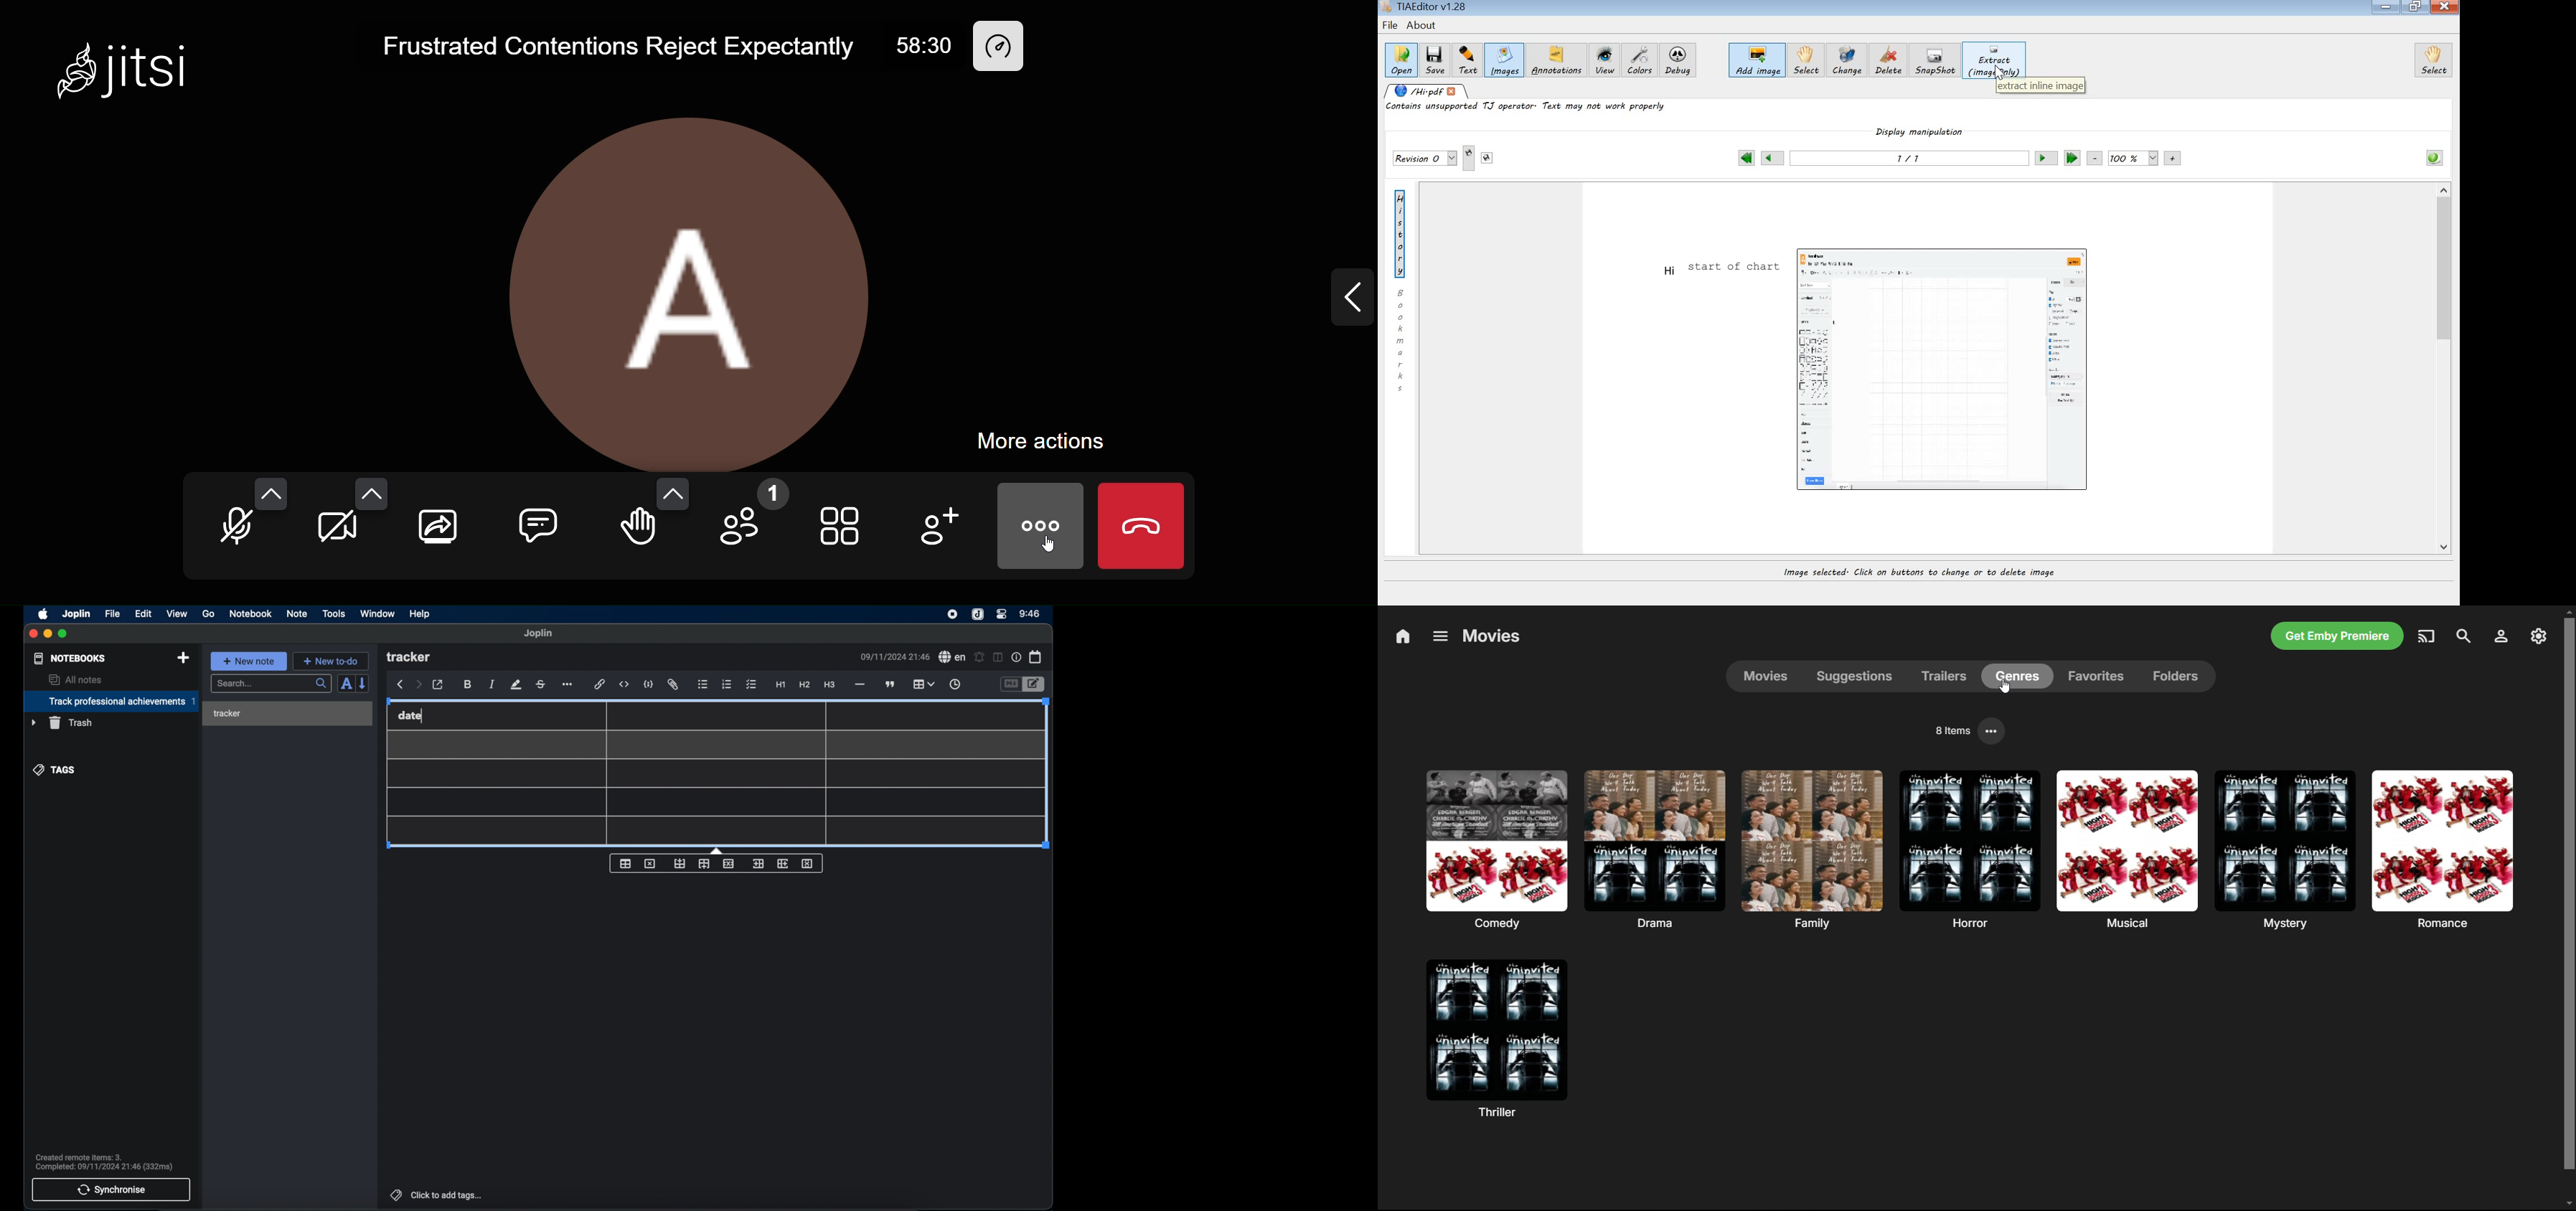 The image size is (2576, 1232). Describe the element at coordinates (62, 723) in the screenshot. I see `trash` at that location.